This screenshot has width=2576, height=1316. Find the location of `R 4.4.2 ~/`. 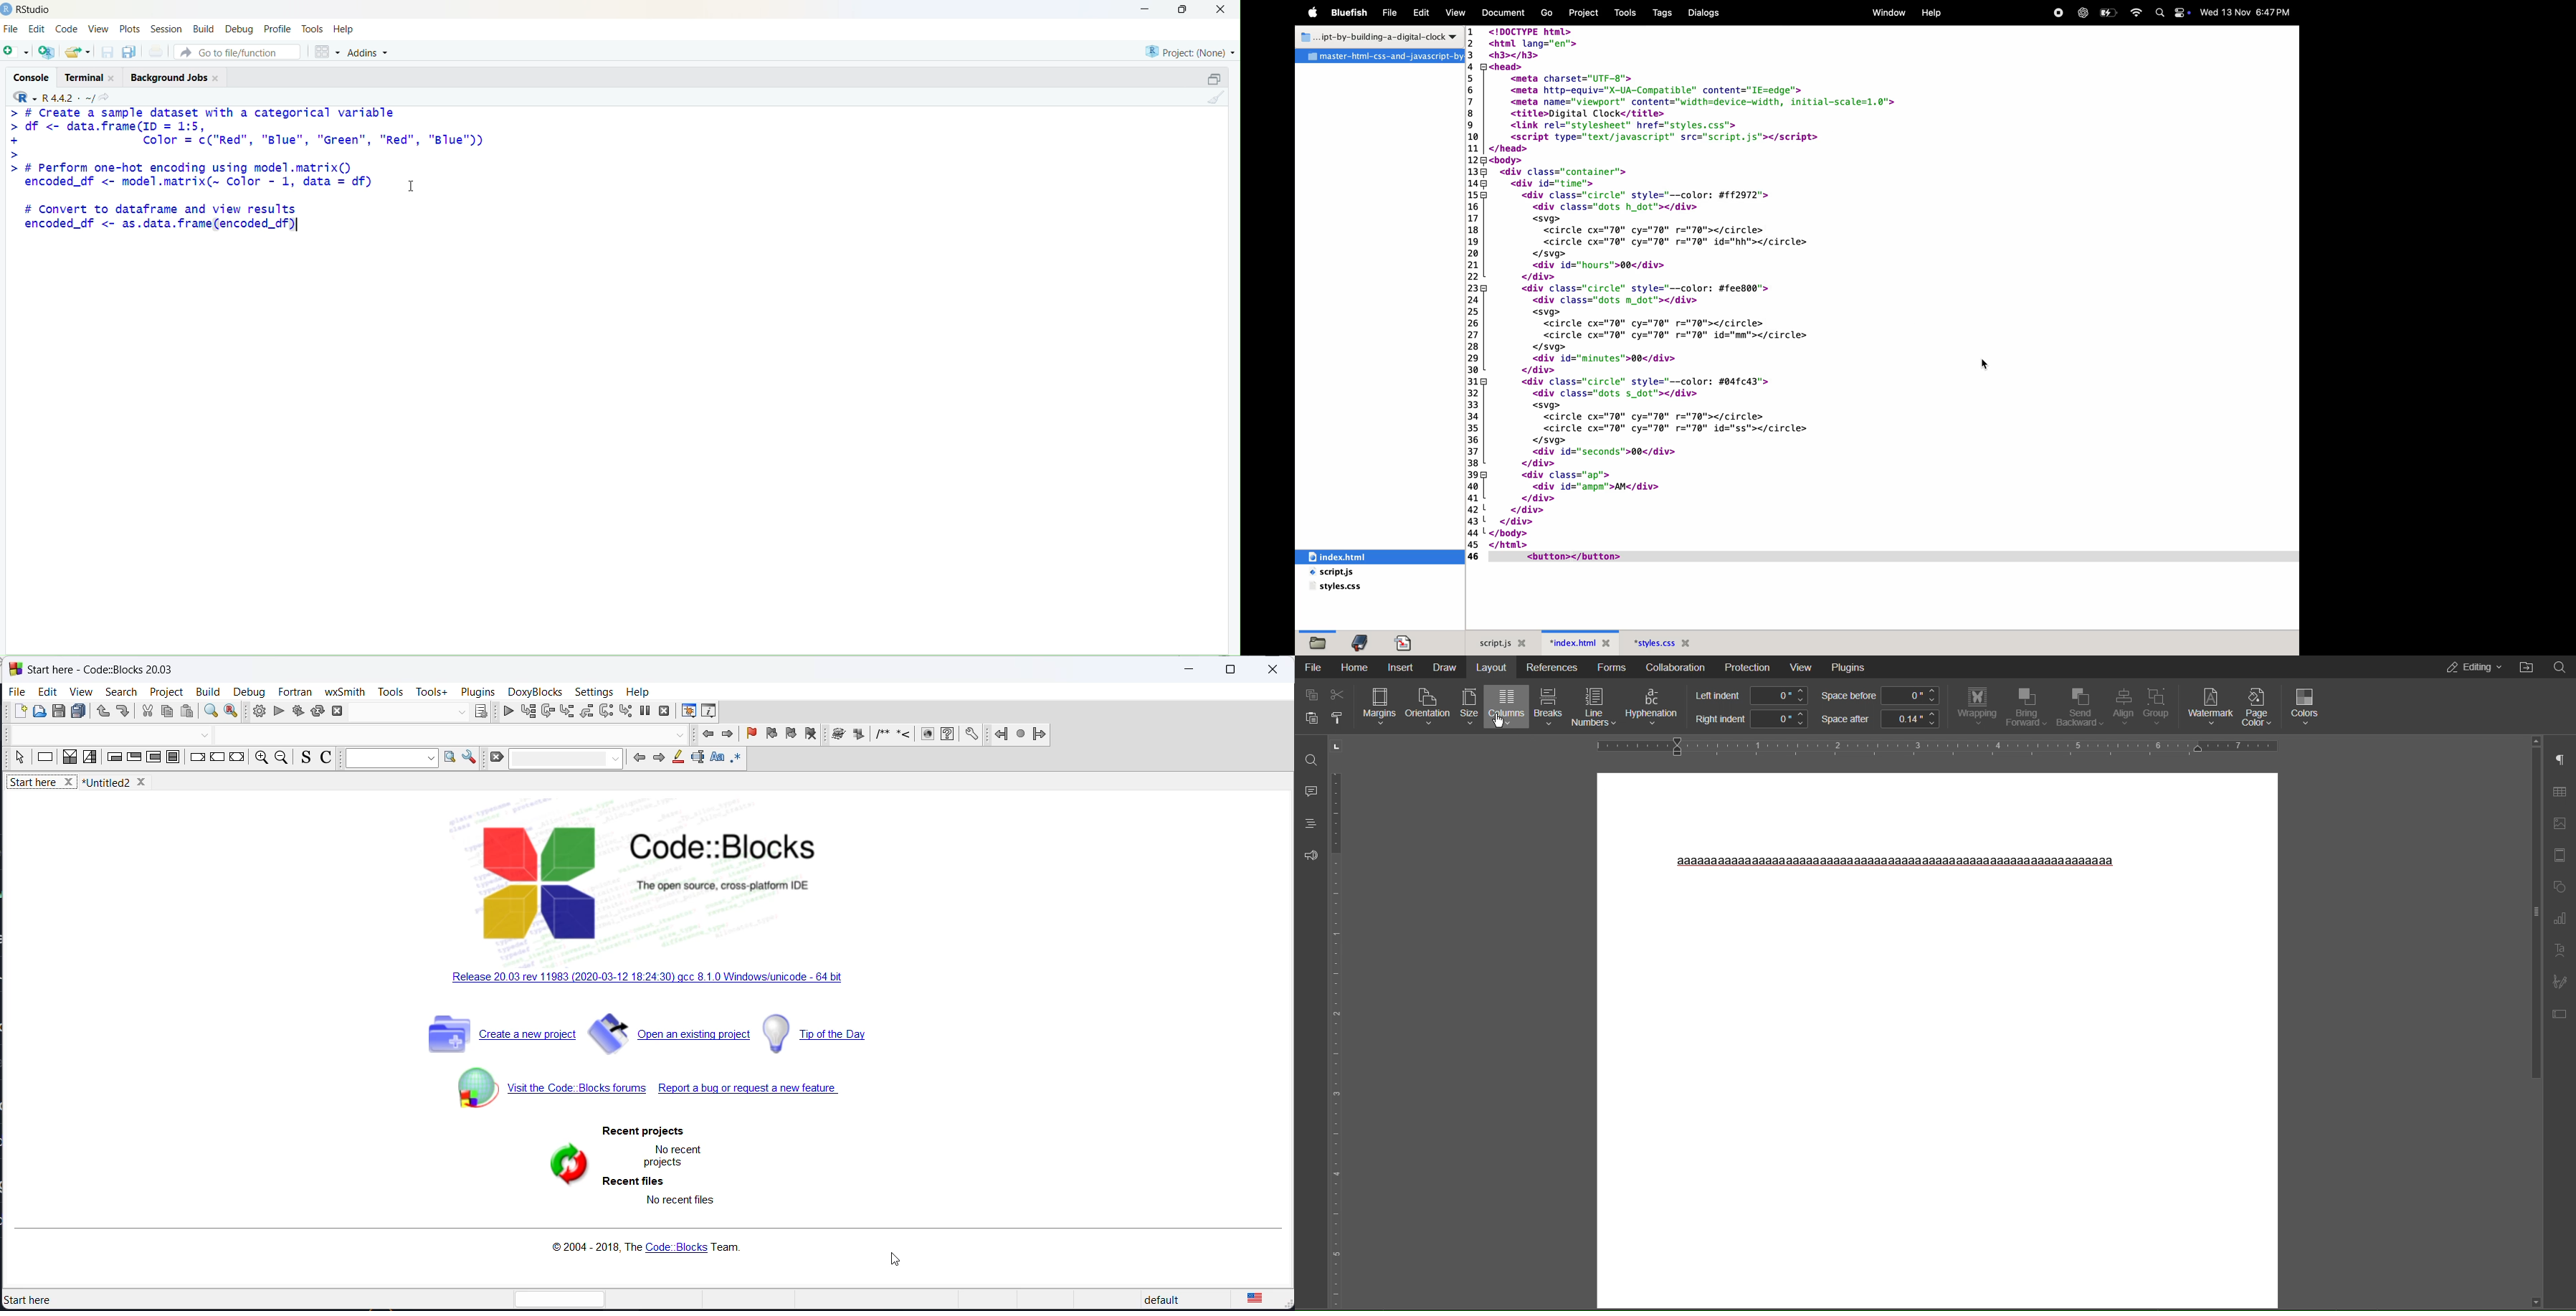

R 4.4.2 ~/ is located at coordinates (68, 98).